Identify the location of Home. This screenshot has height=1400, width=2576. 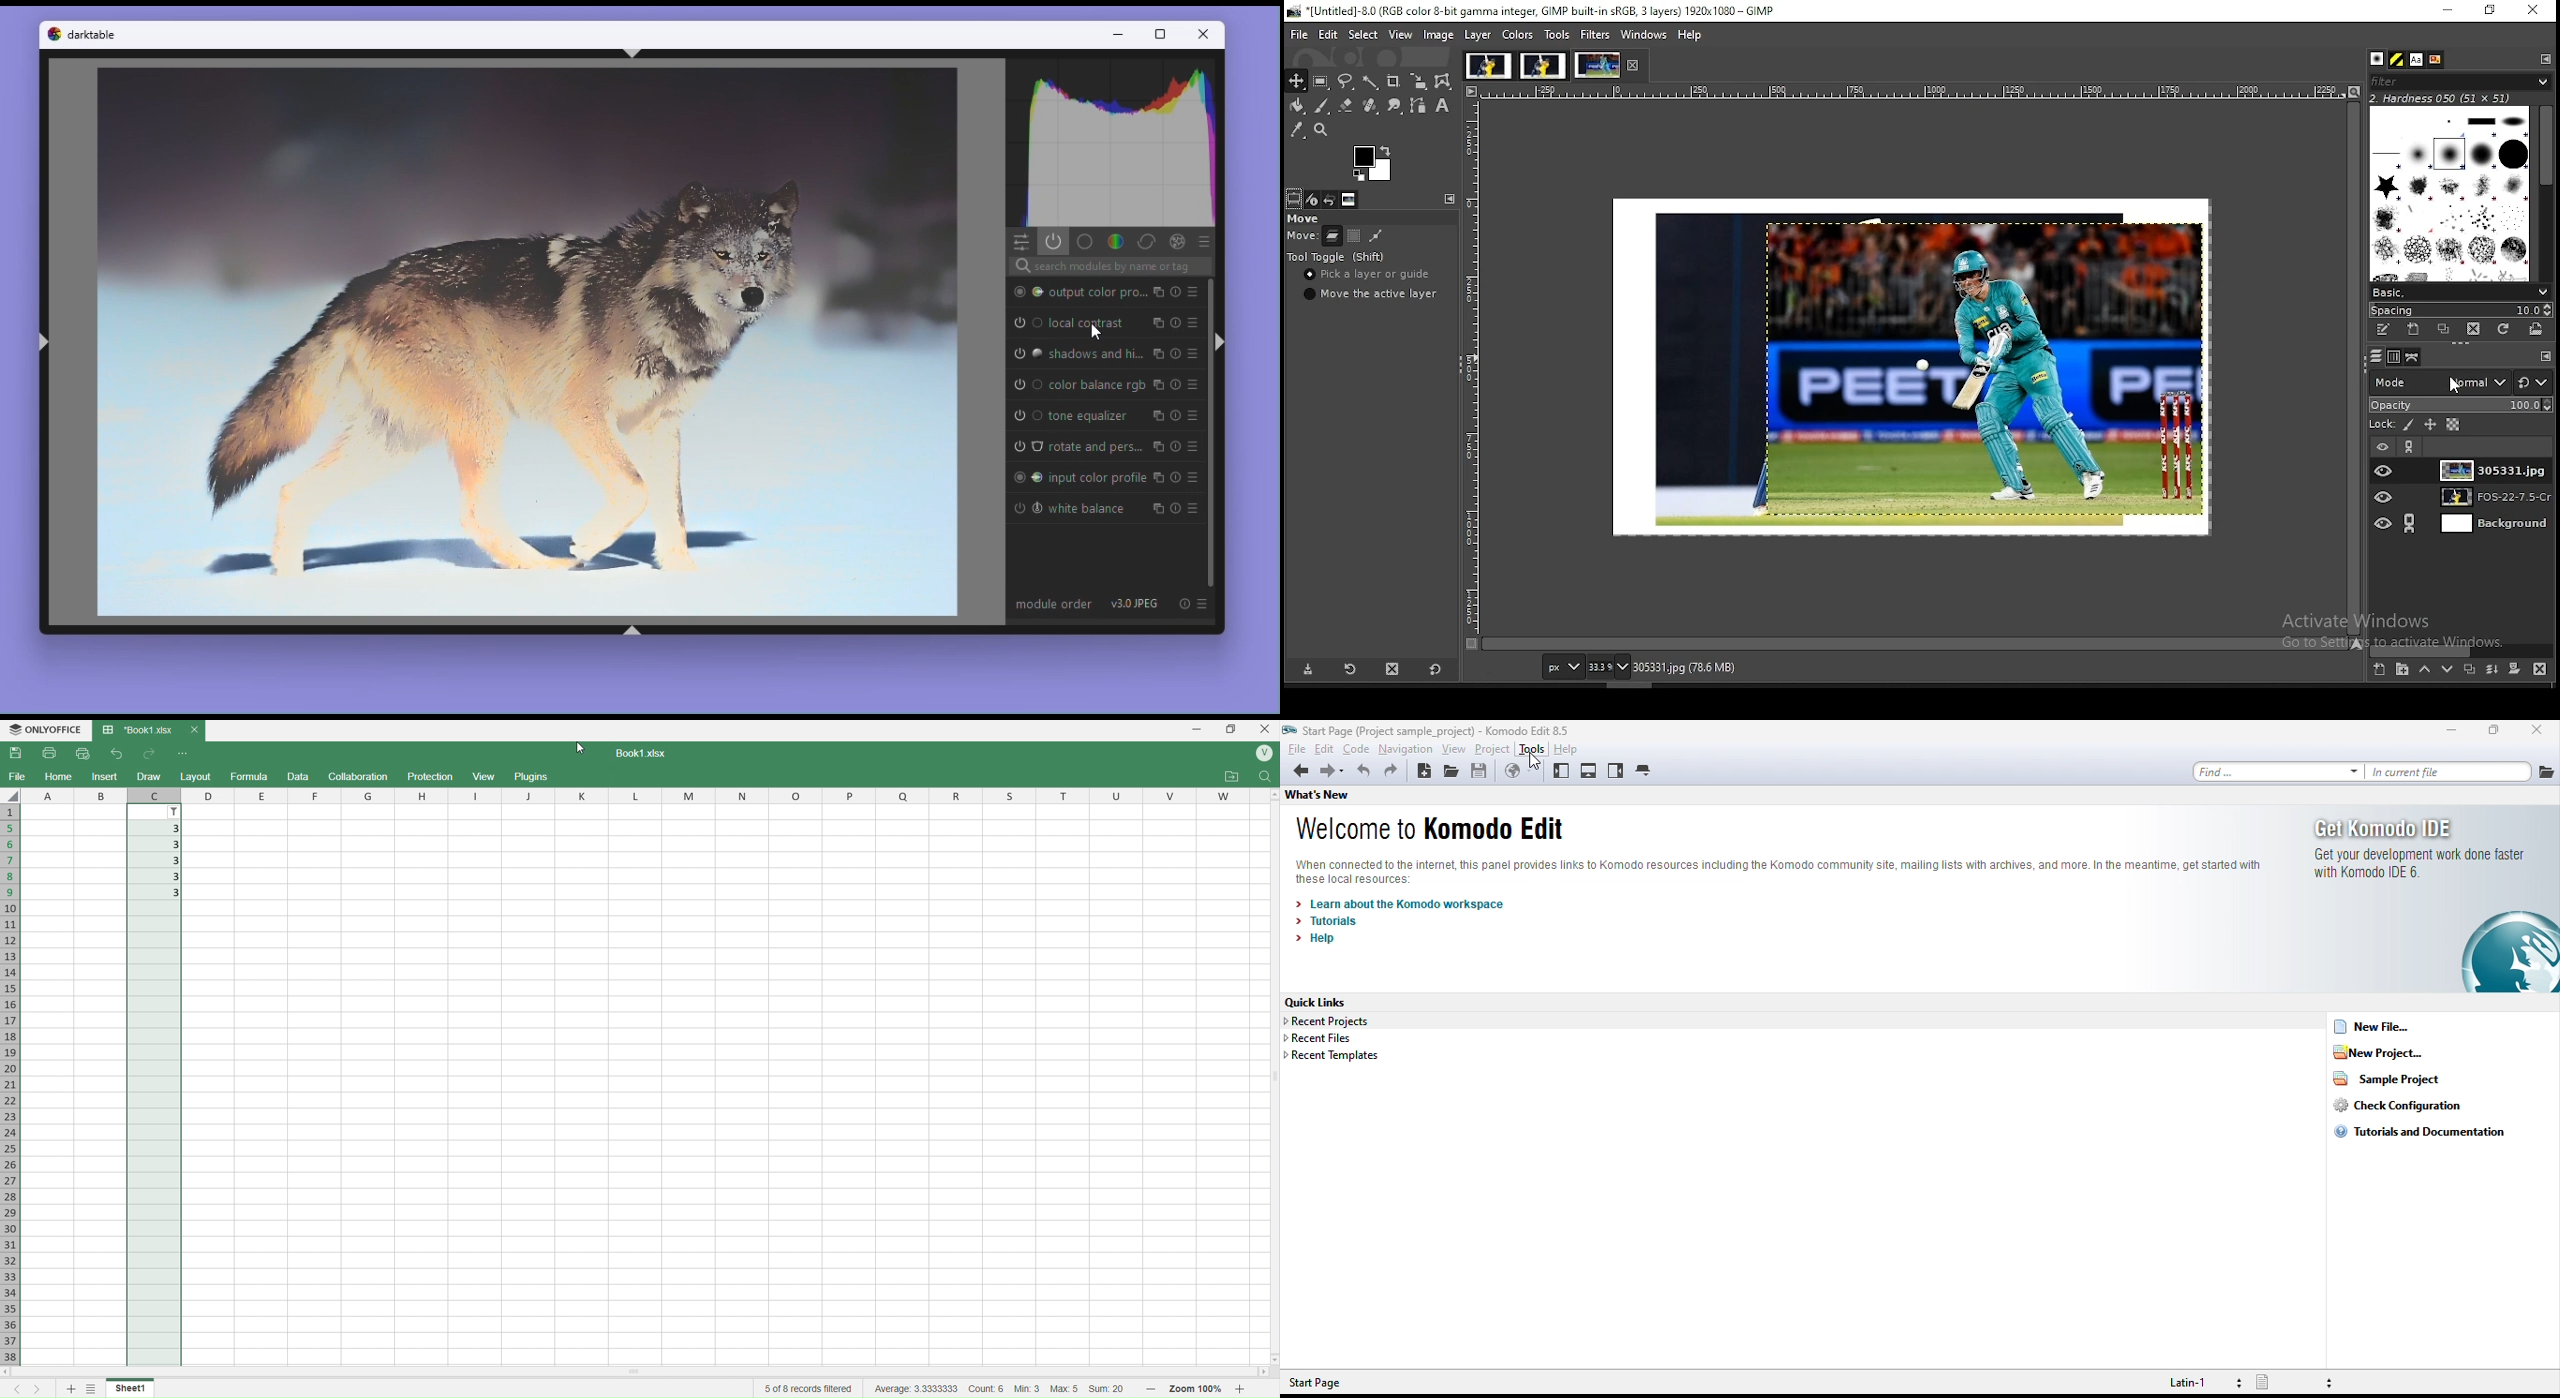
(58, 777).